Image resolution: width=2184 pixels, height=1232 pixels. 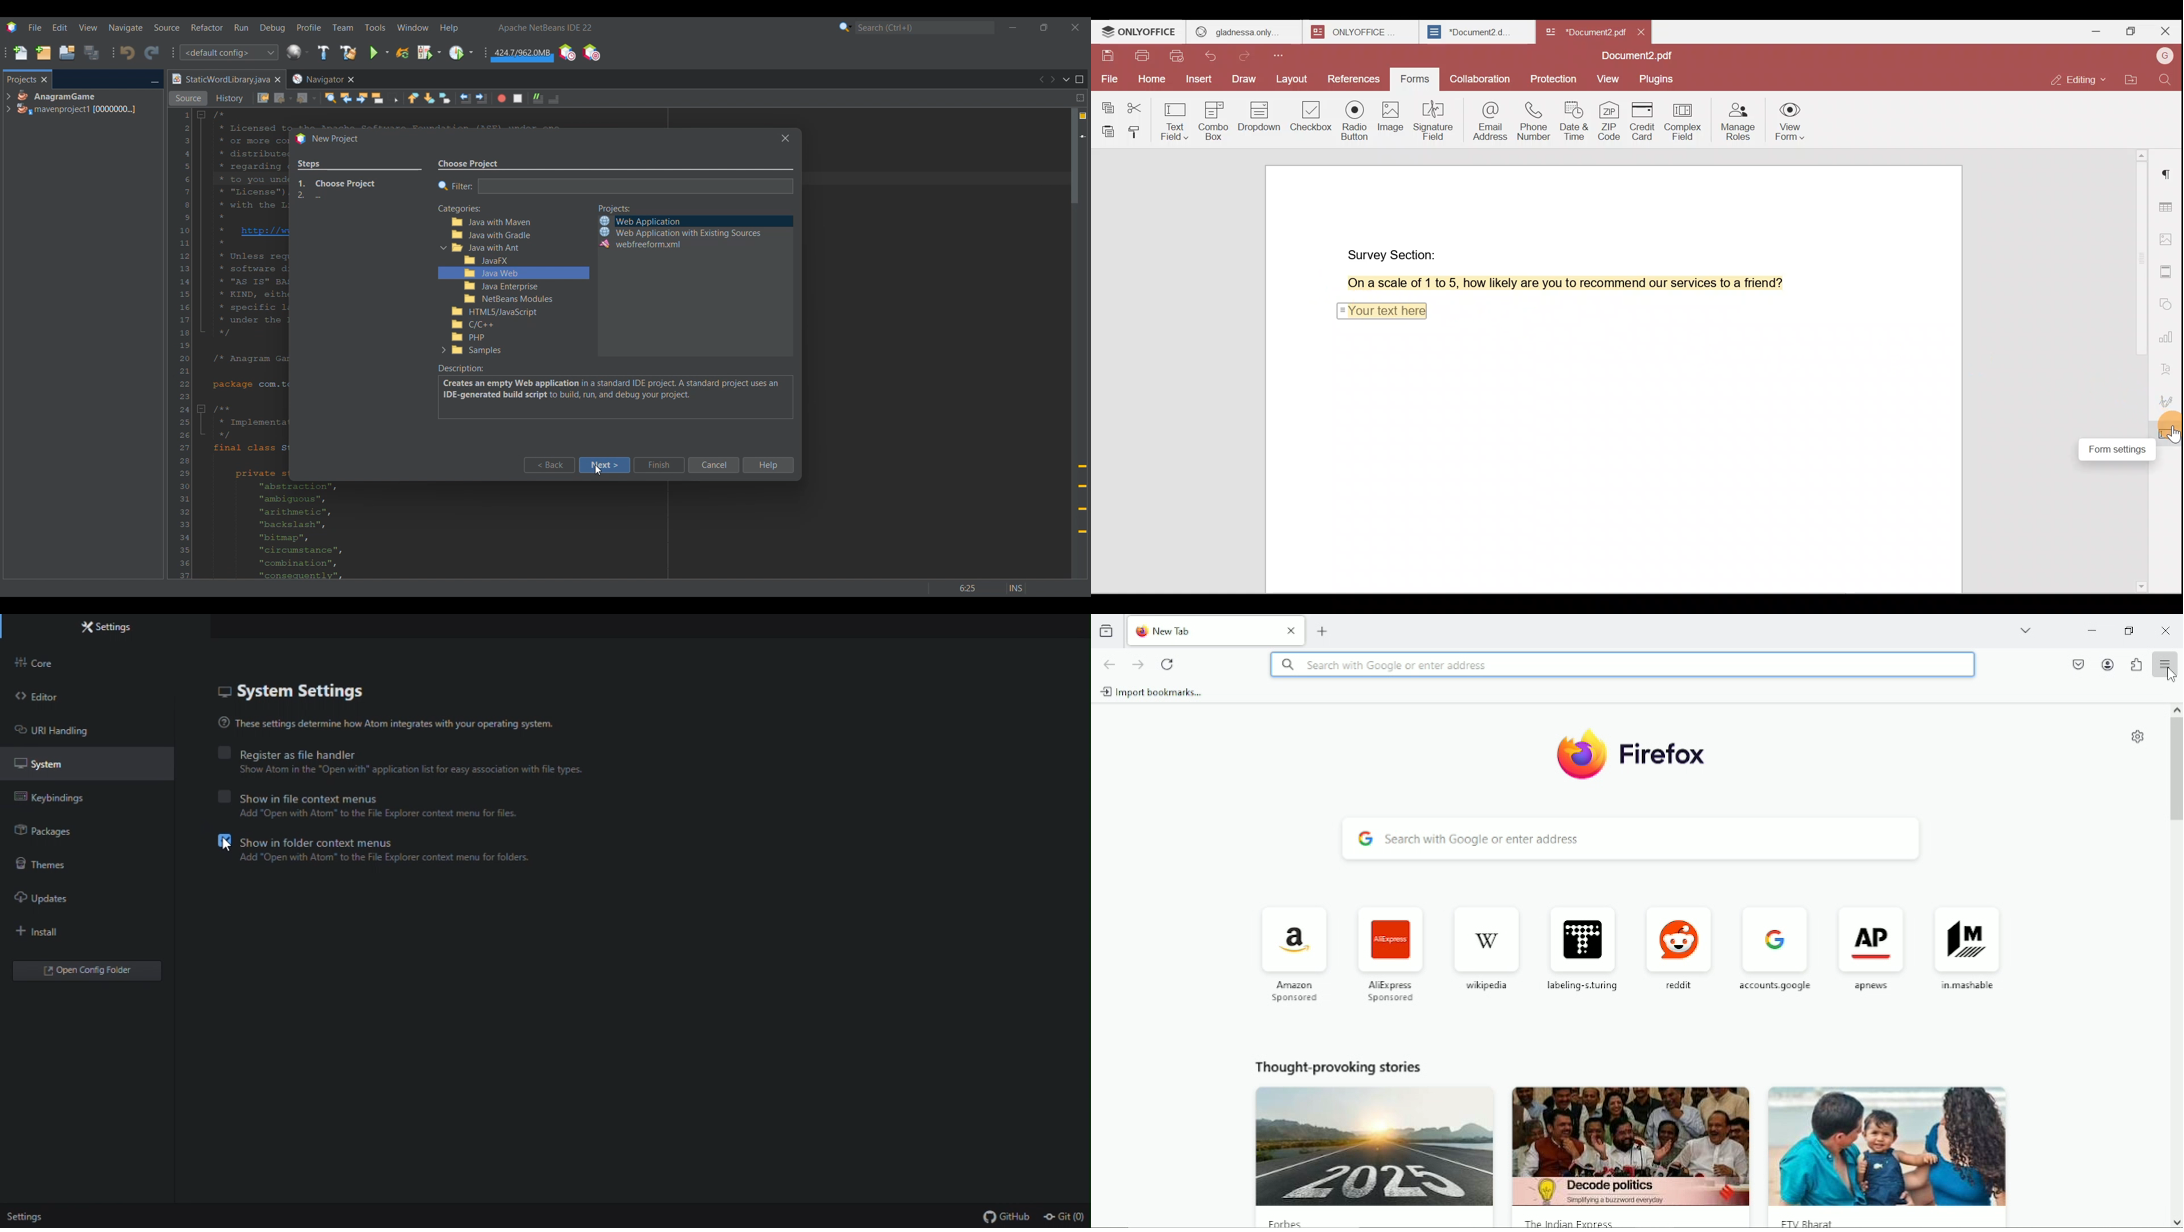 I want to click on Insert, so click(x=1199, y=80).